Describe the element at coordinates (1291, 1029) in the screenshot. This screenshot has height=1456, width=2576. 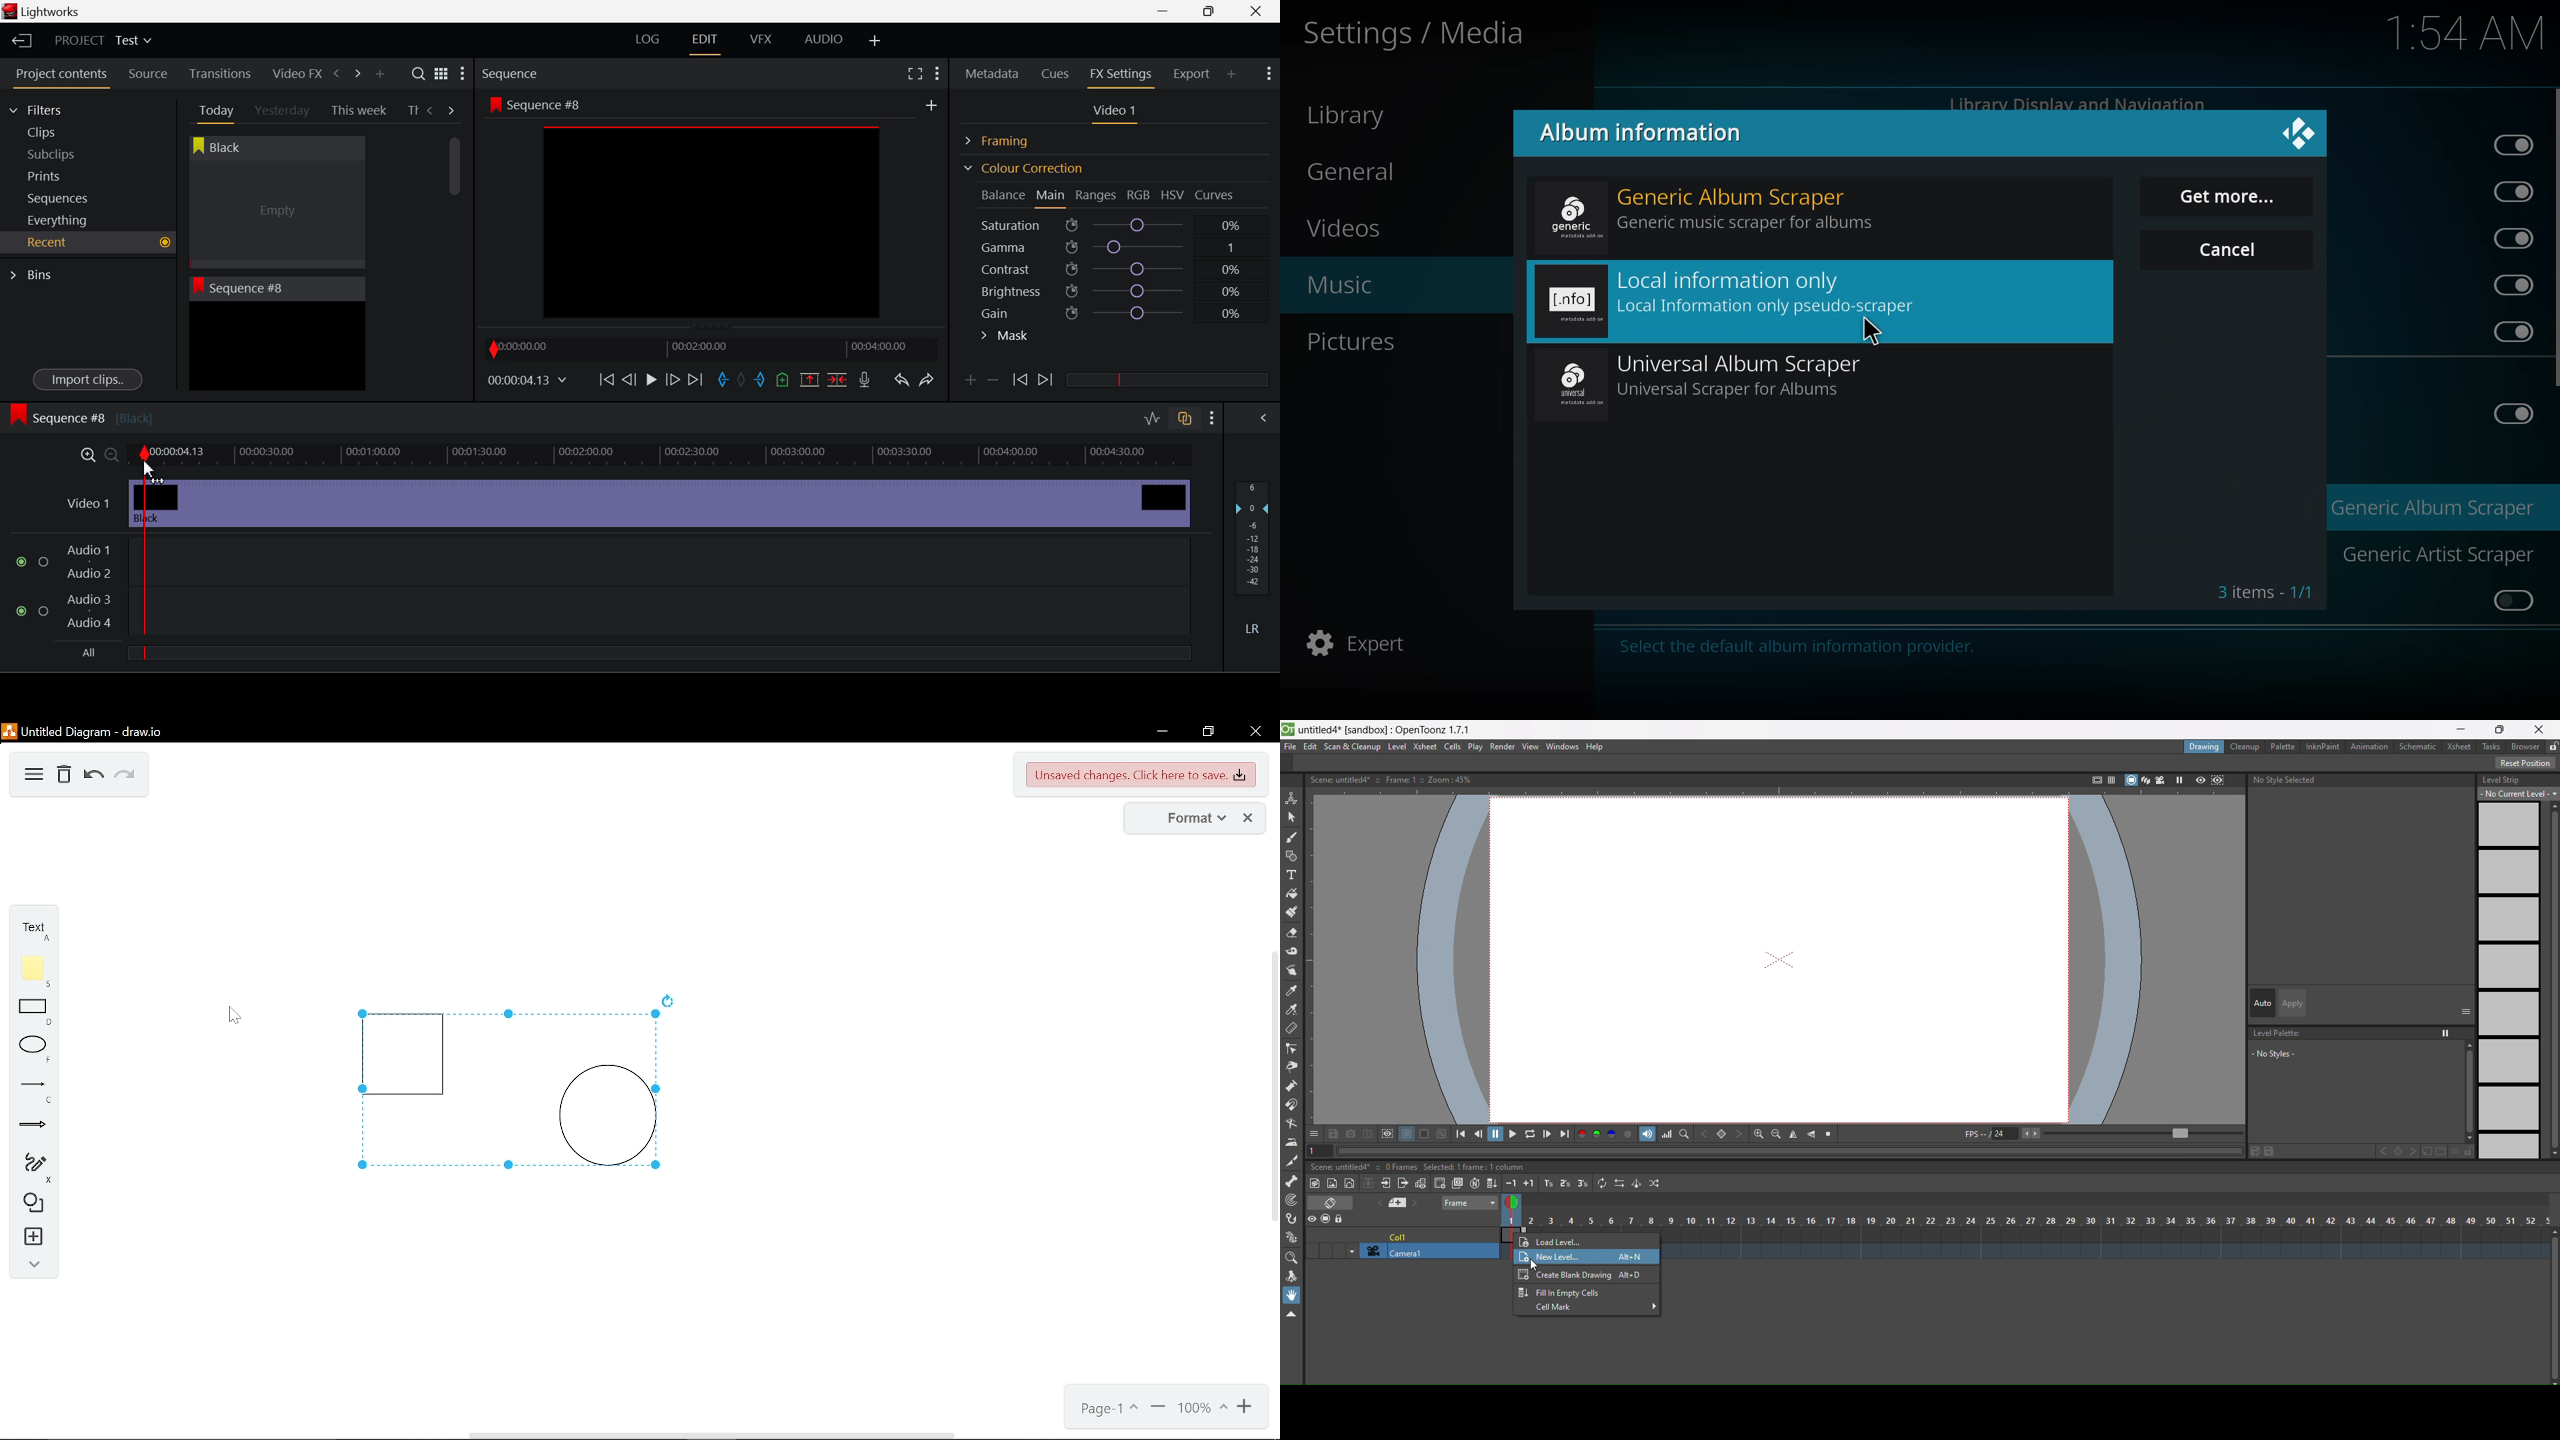
I see `ruler tool` at that location.